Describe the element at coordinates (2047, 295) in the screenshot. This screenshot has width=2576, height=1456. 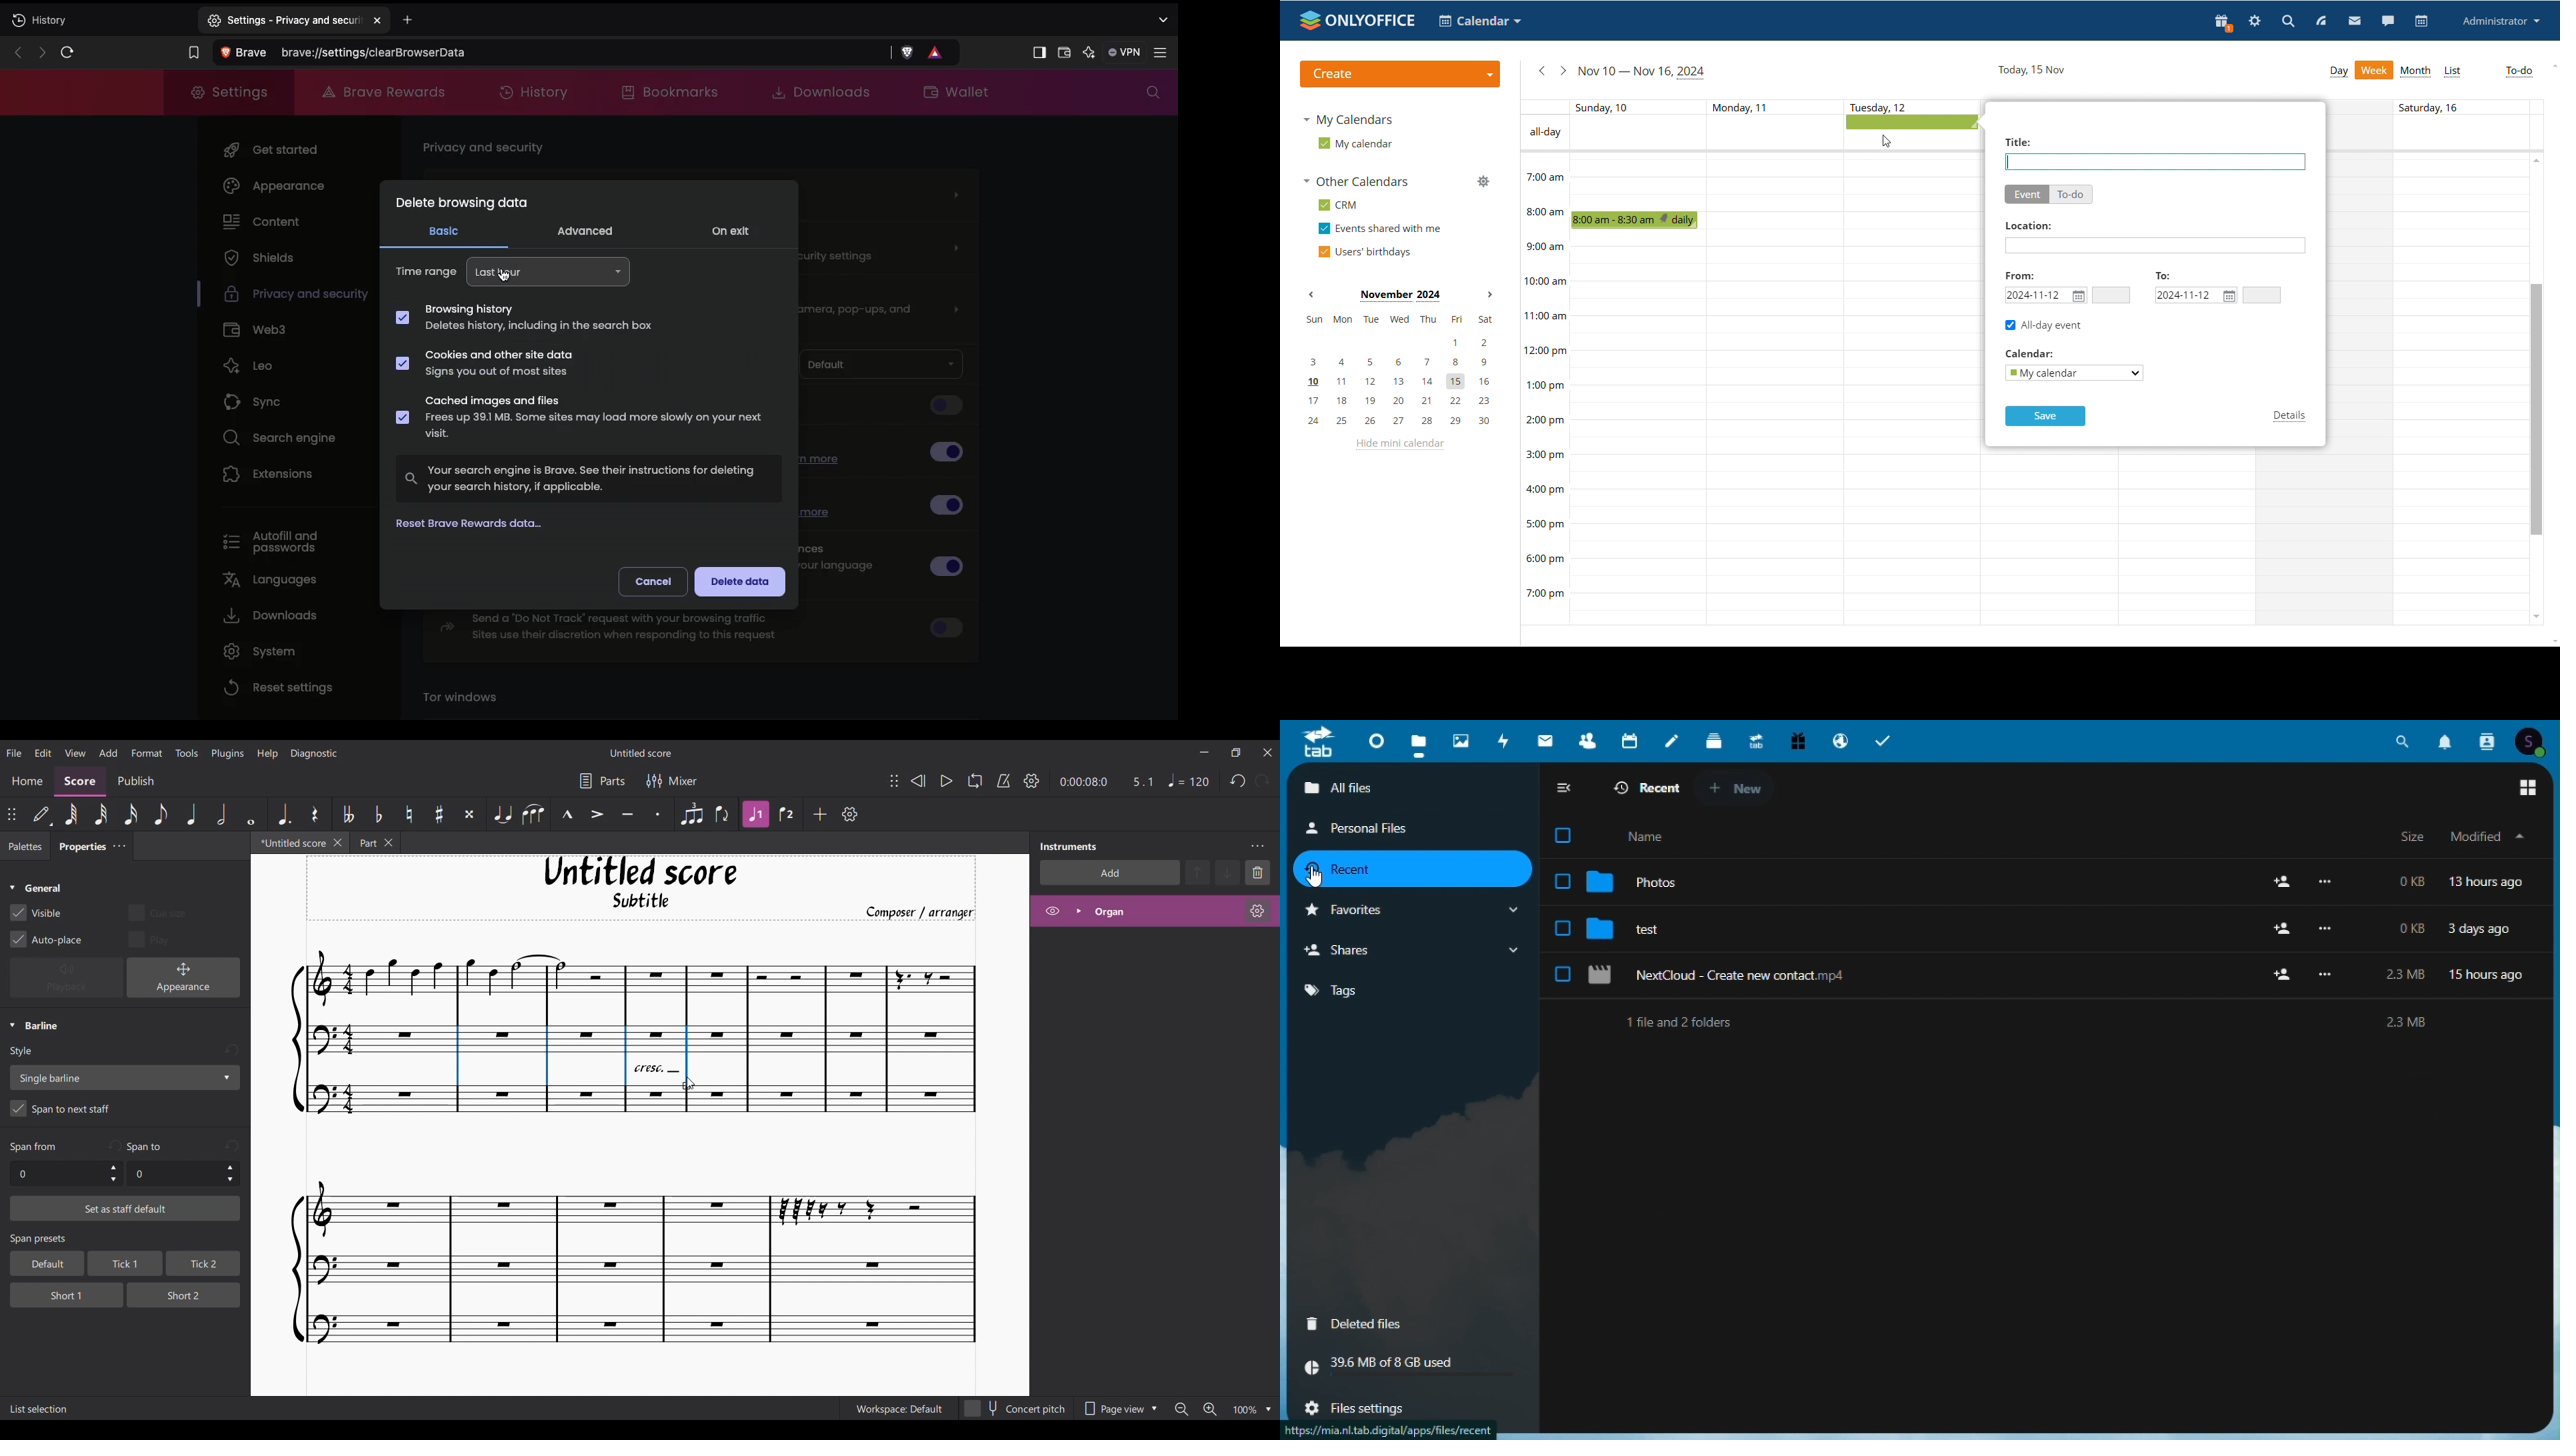
I see `start date` at that location.